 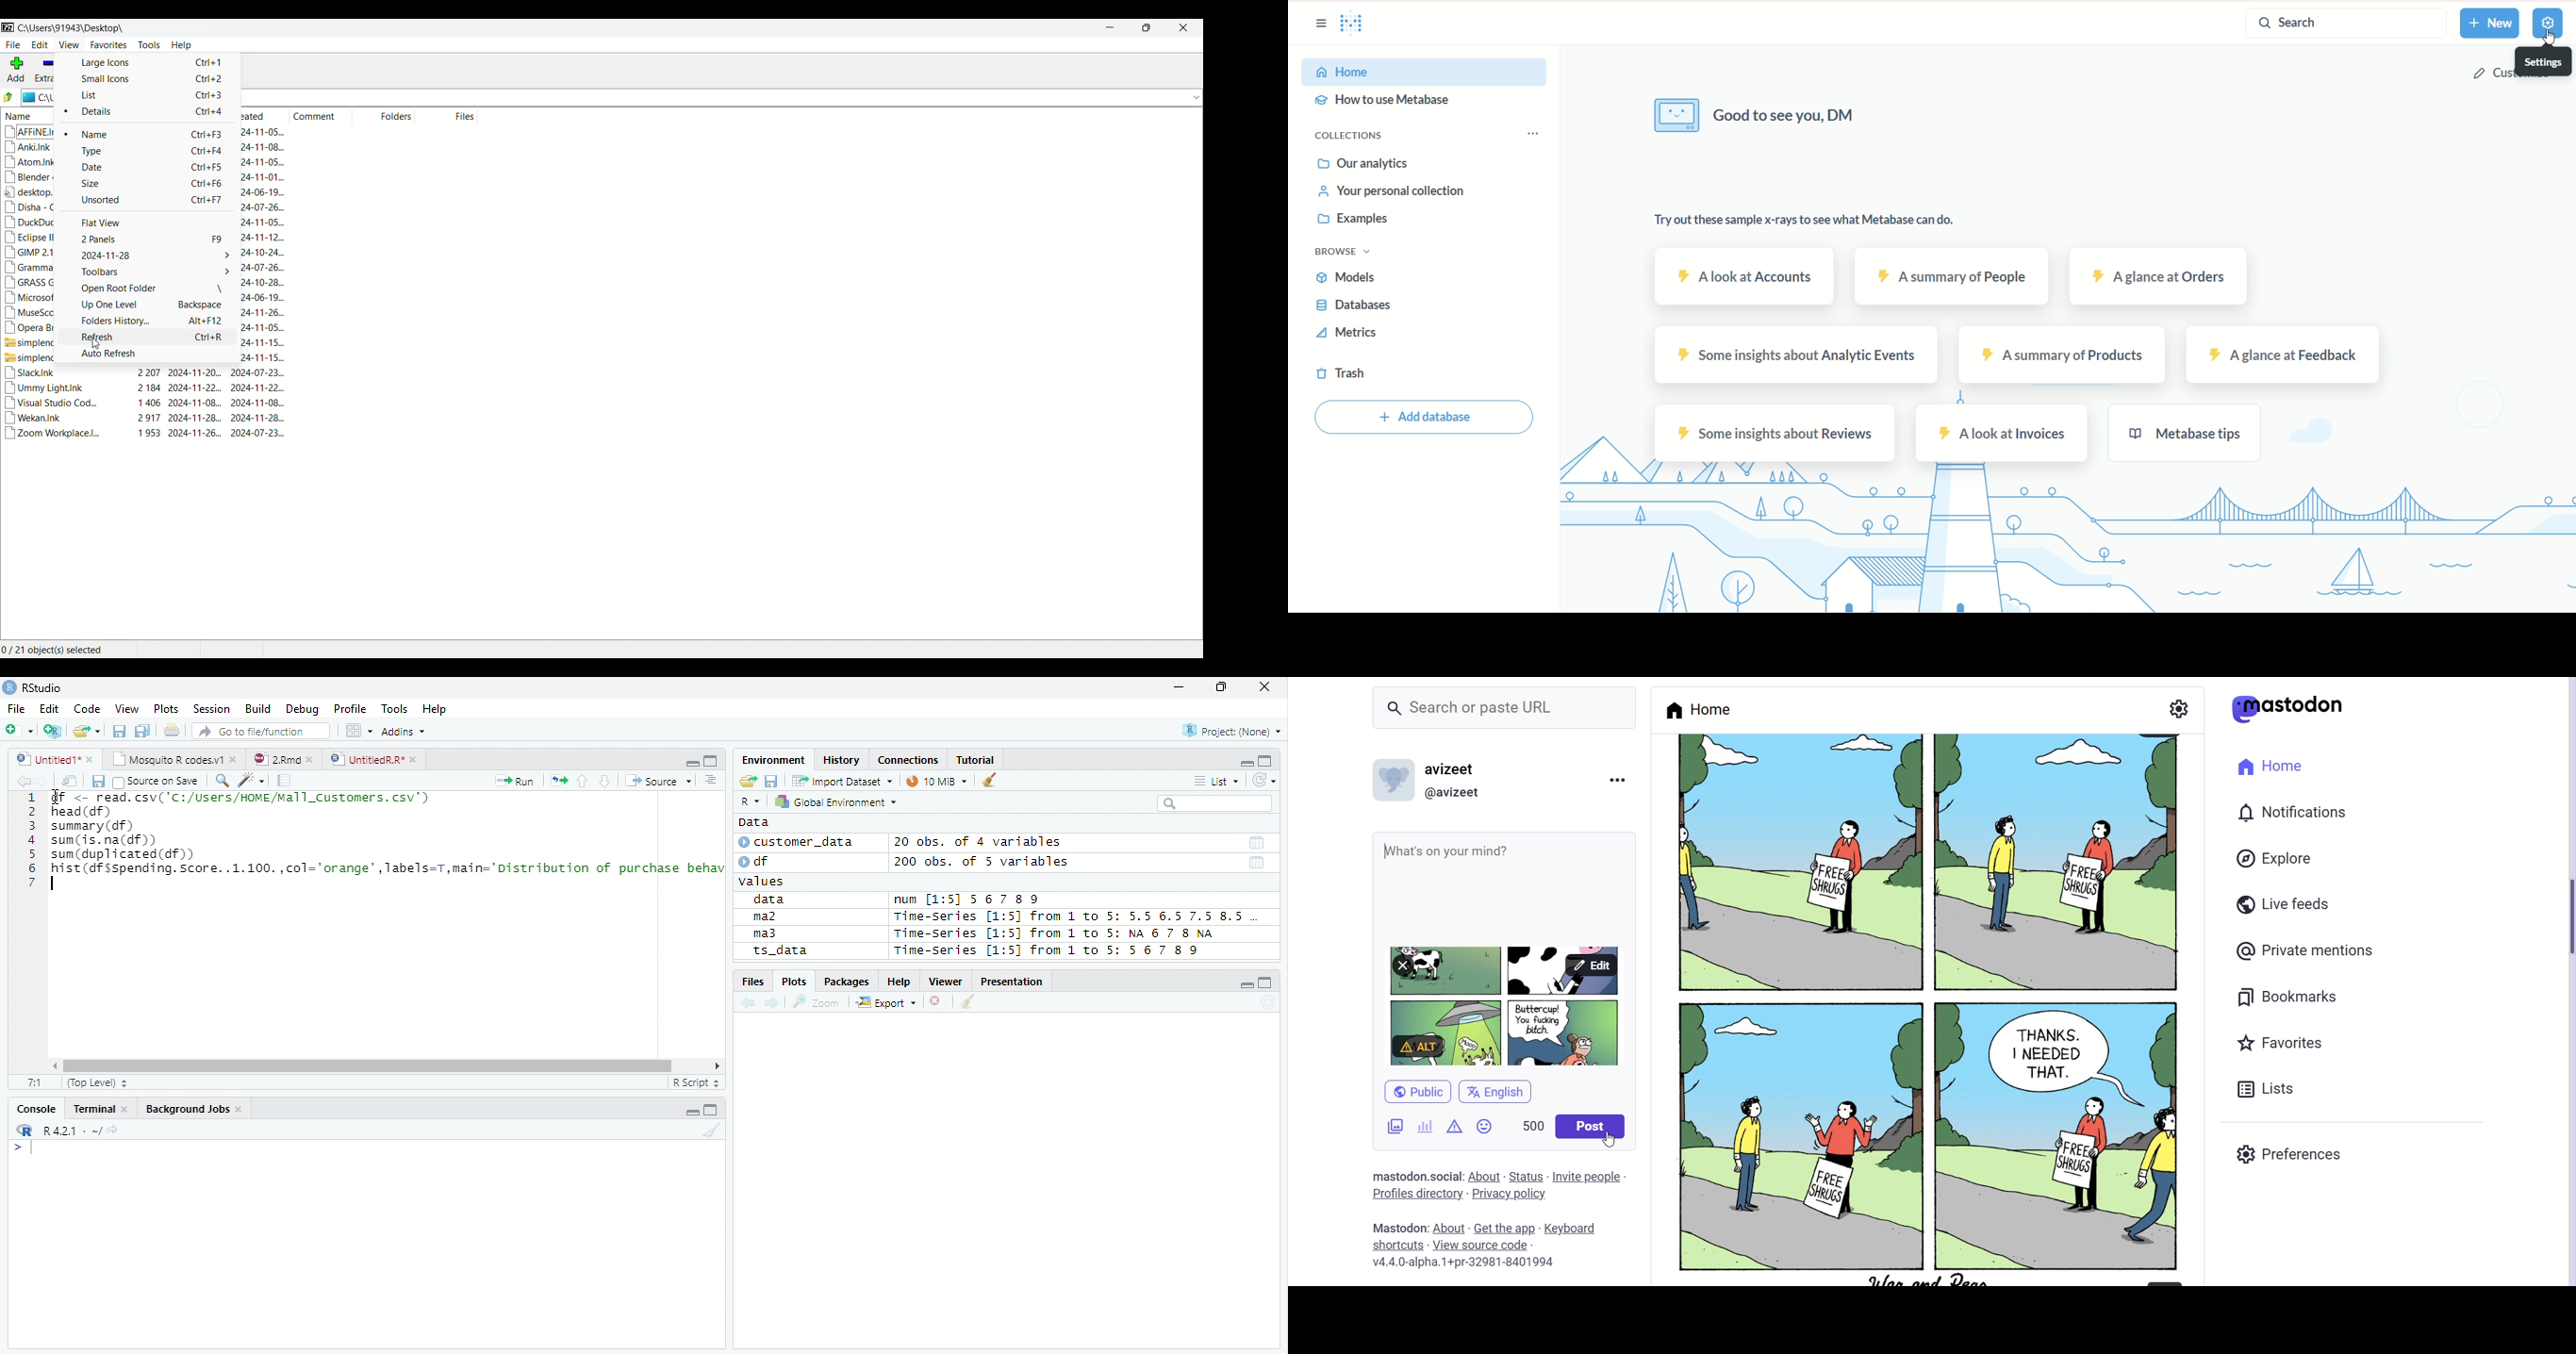 I want to click on Minimize, so click(x=693, y=1110).